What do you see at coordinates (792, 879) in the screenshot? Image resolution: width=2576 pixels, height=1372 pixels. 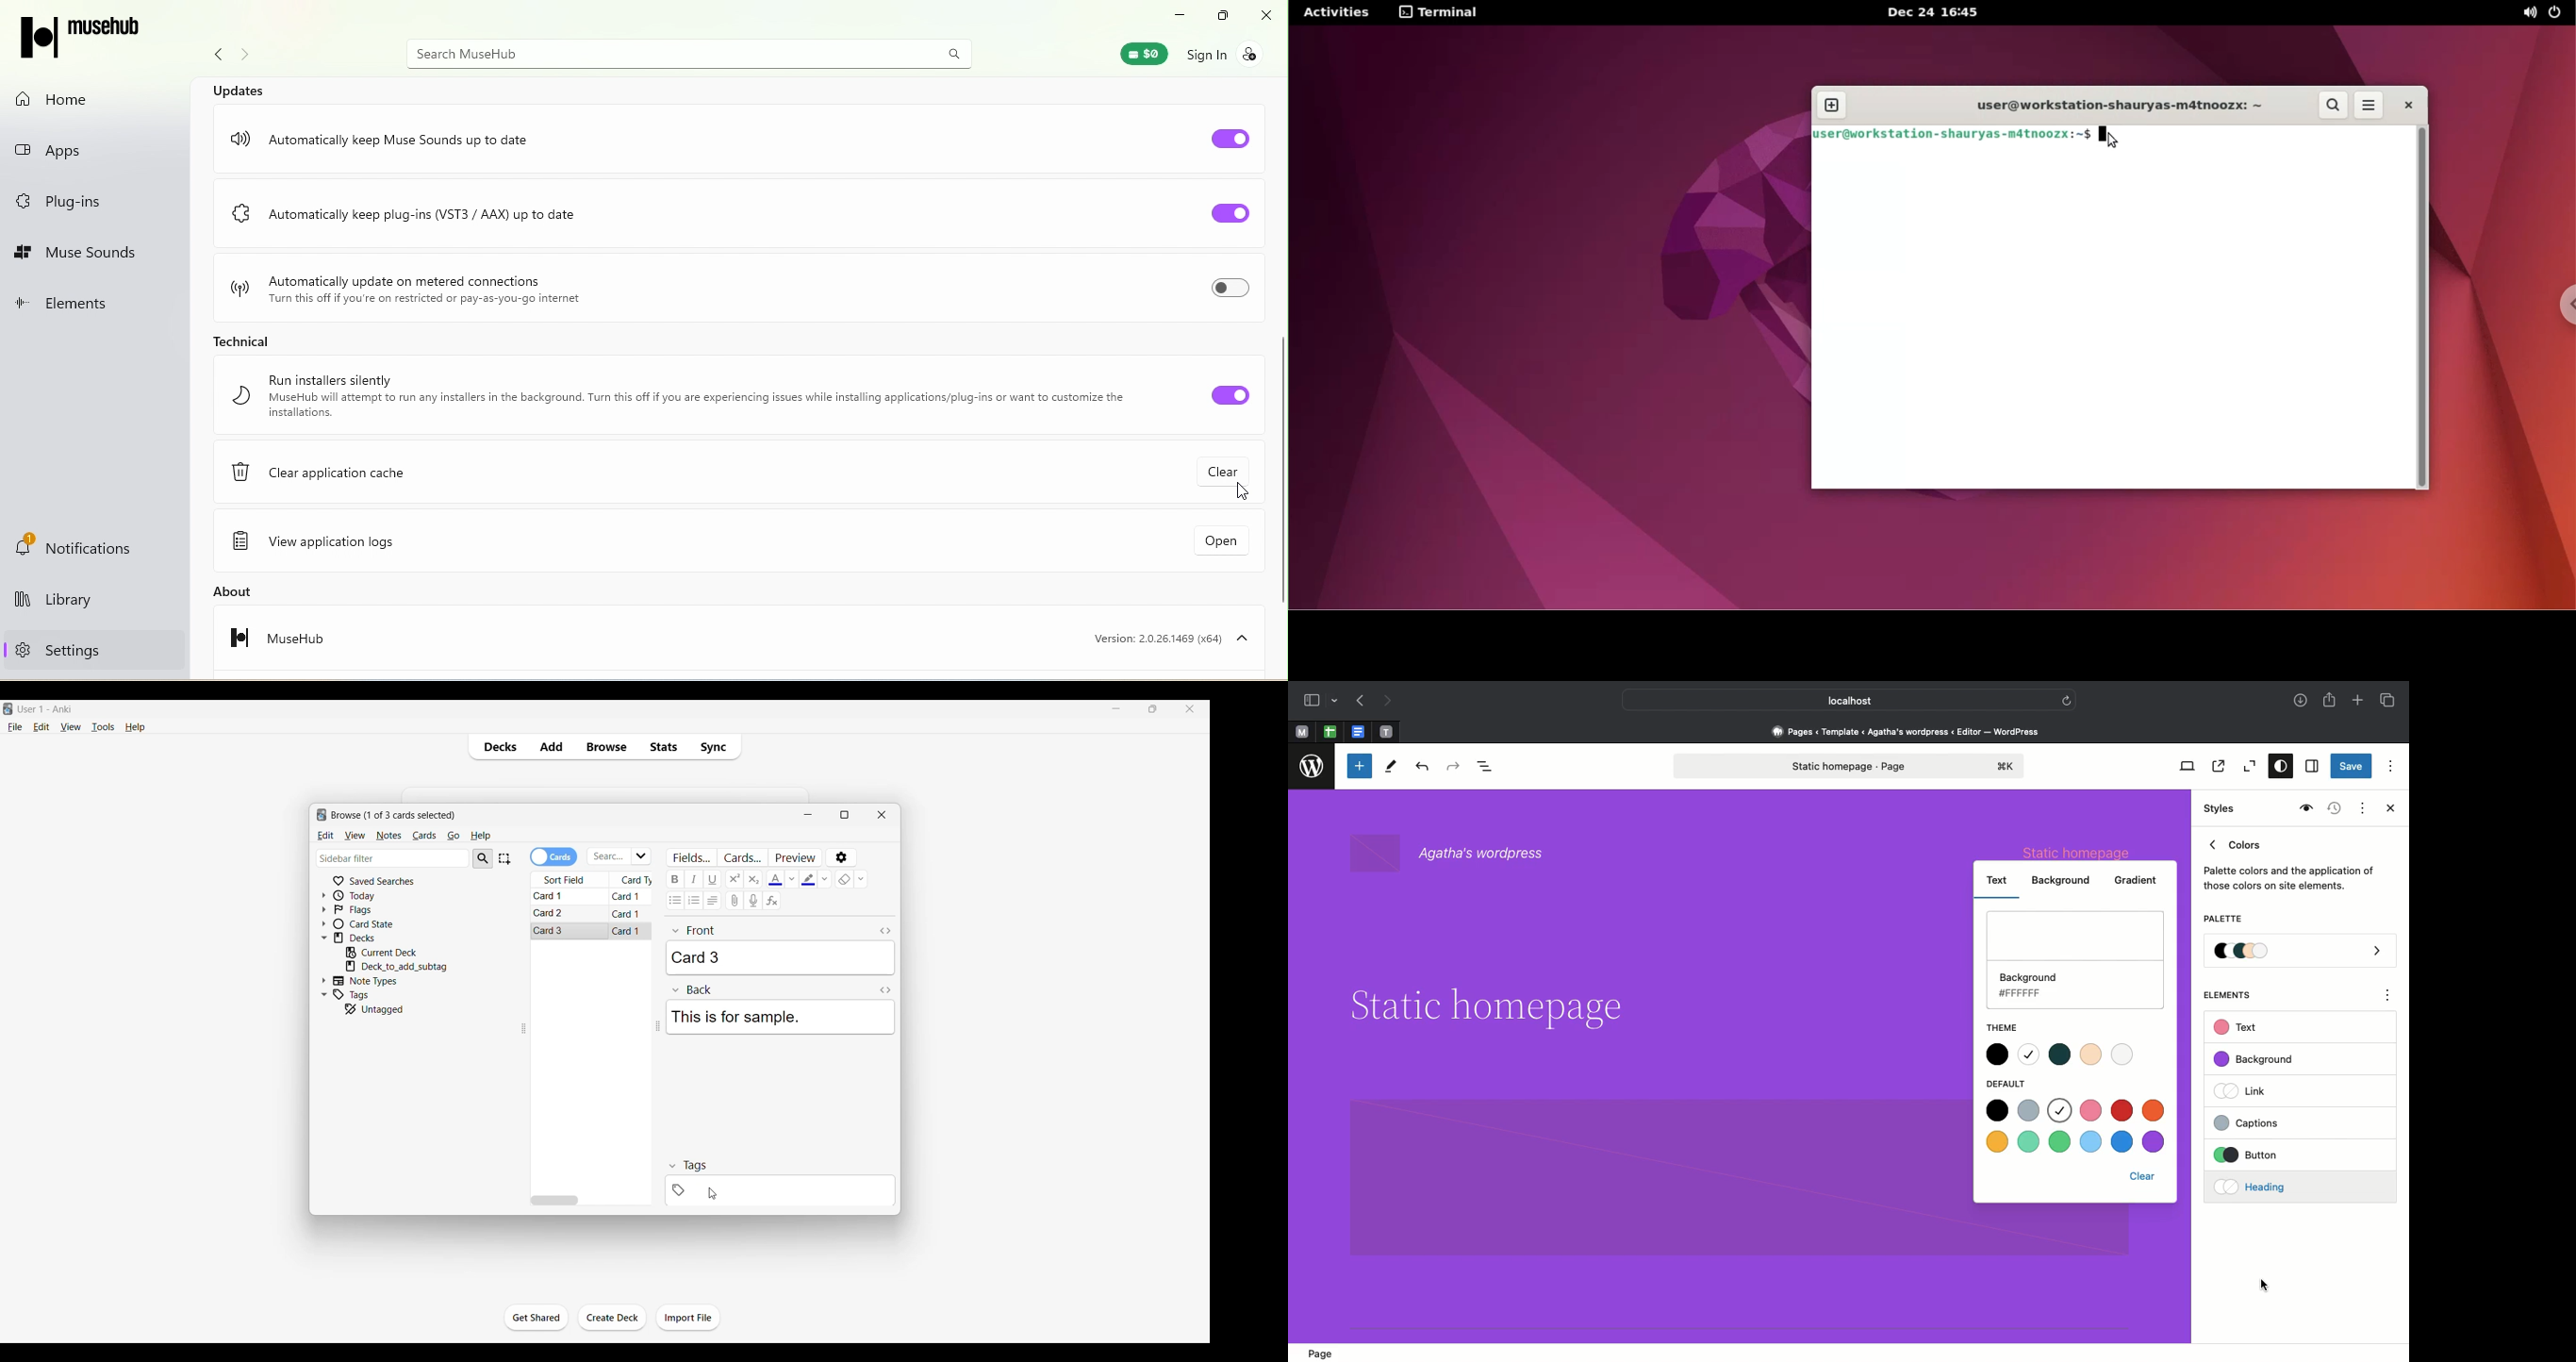 I see `Text color options` at bounding box center [792, 879].